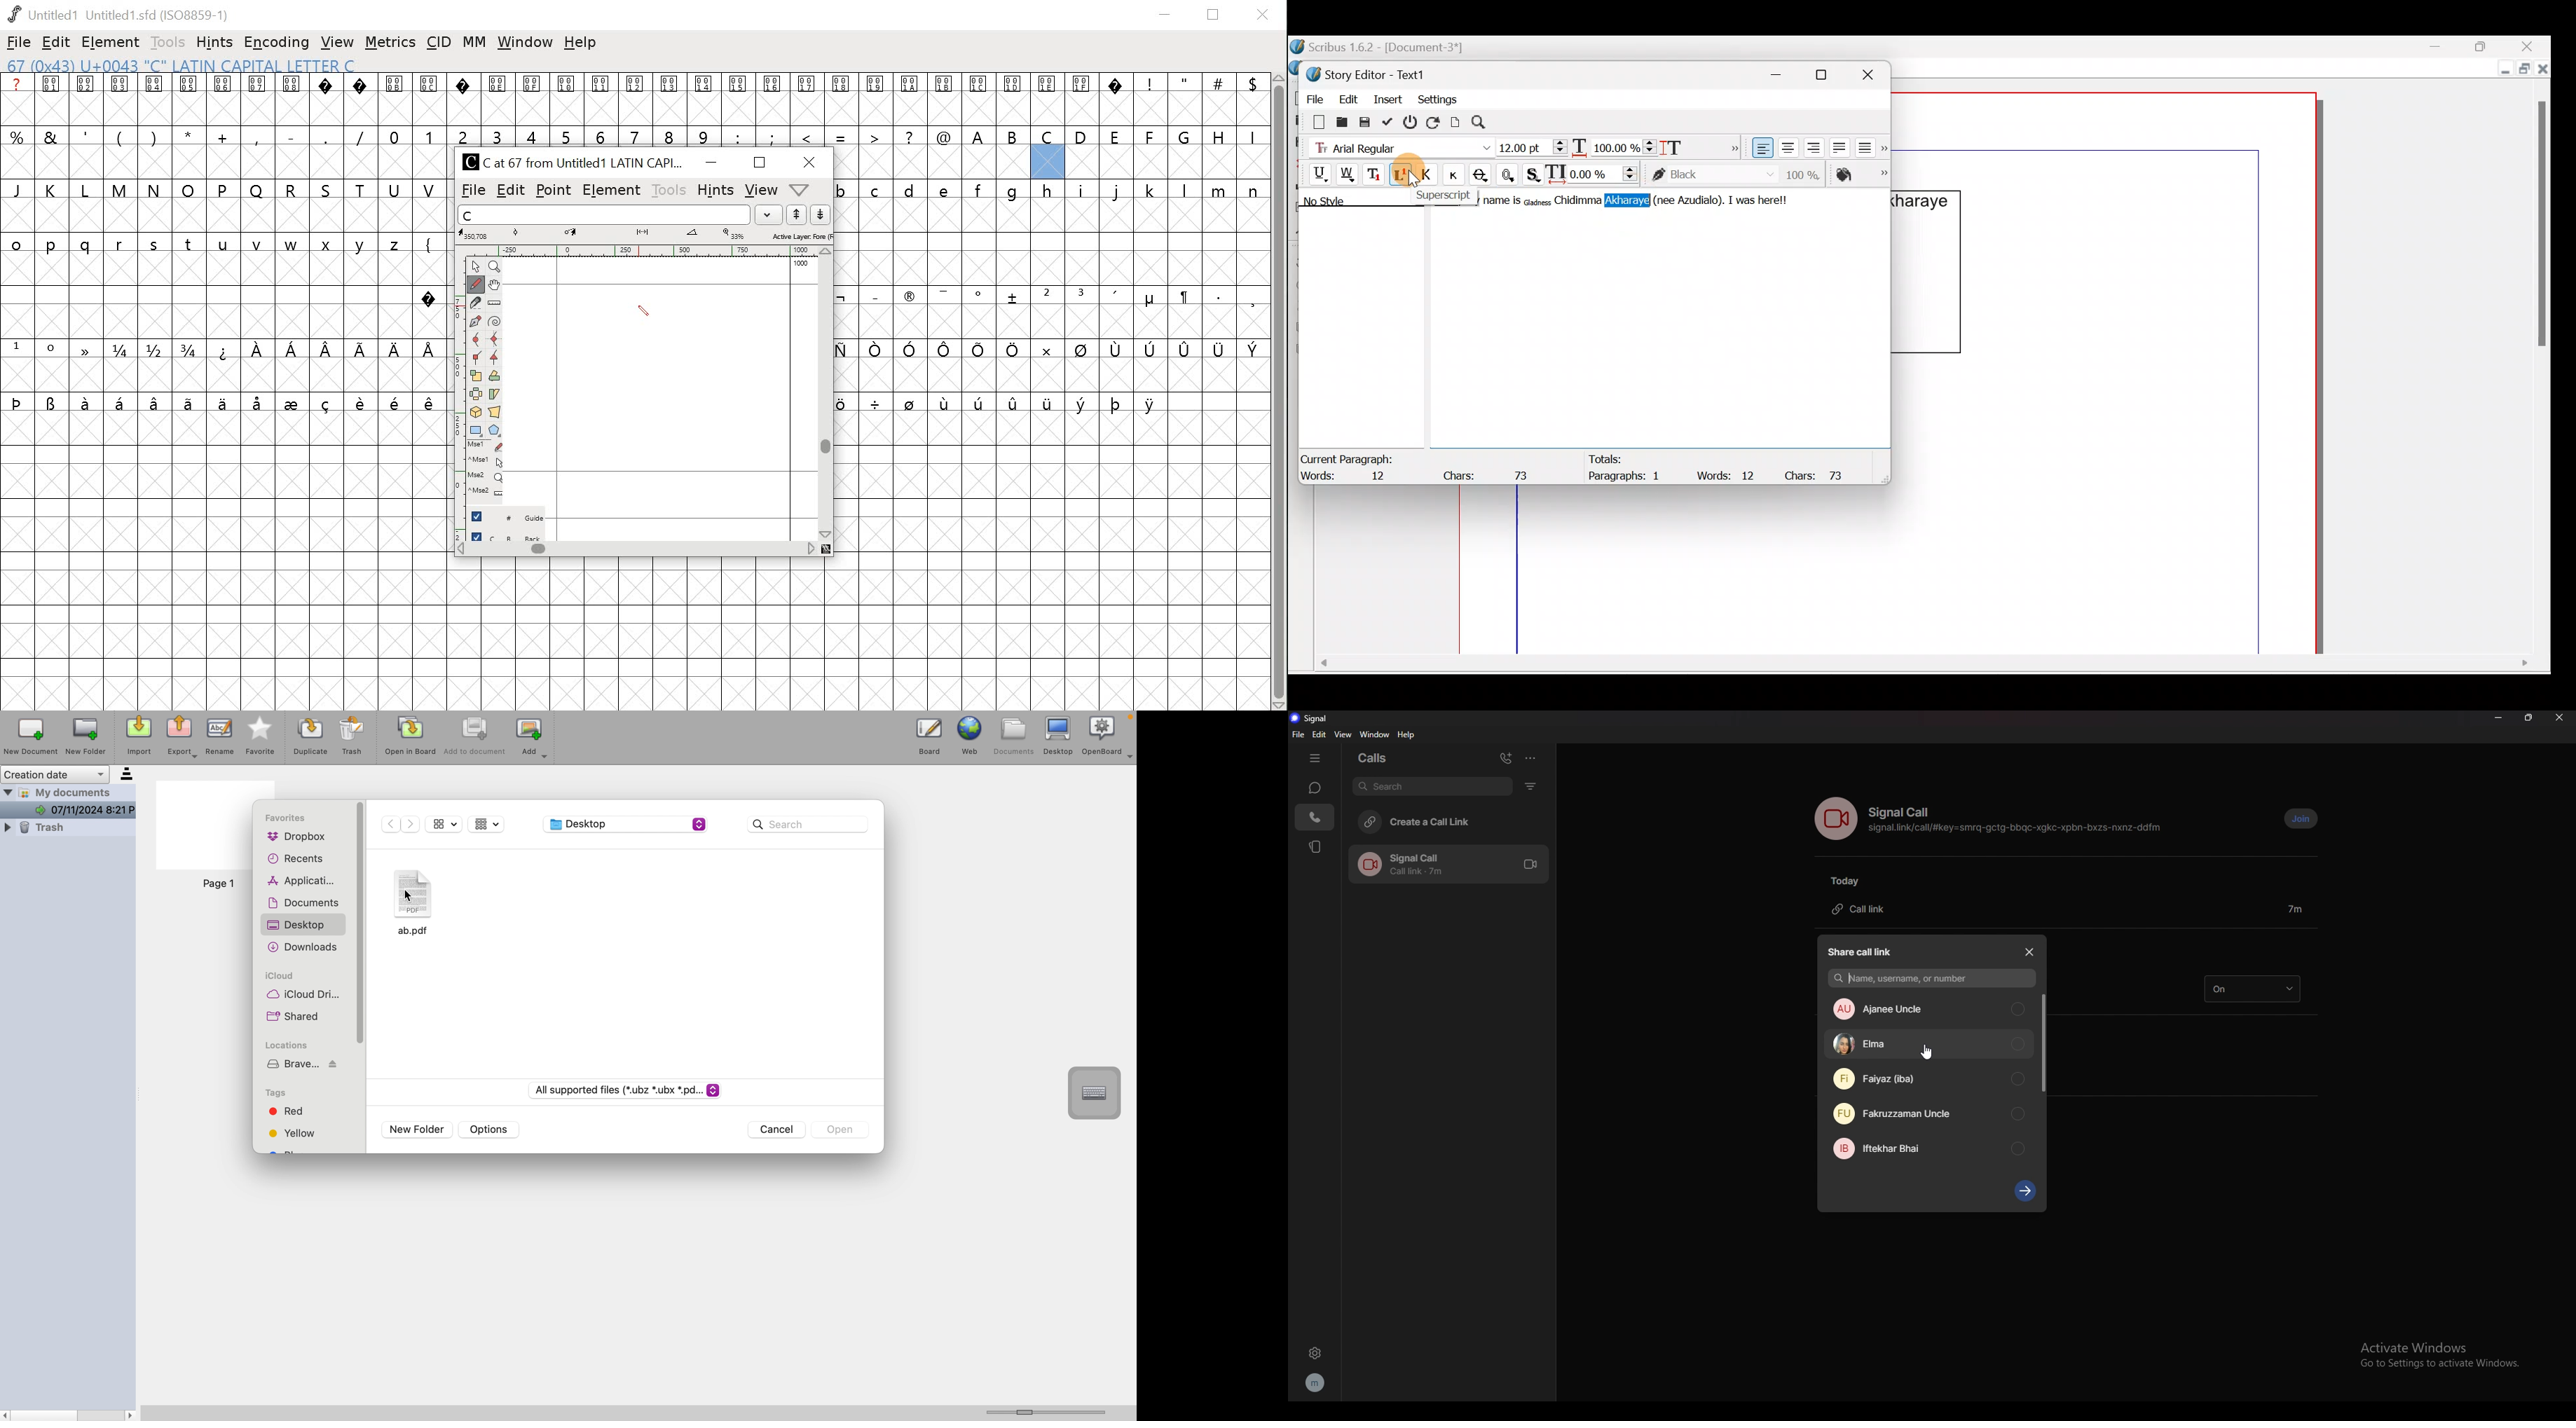 This screenshot has height=1428, width=2576. Describe the element at coordinates (837, 1129) in the screenshot. I see `open` at that location.